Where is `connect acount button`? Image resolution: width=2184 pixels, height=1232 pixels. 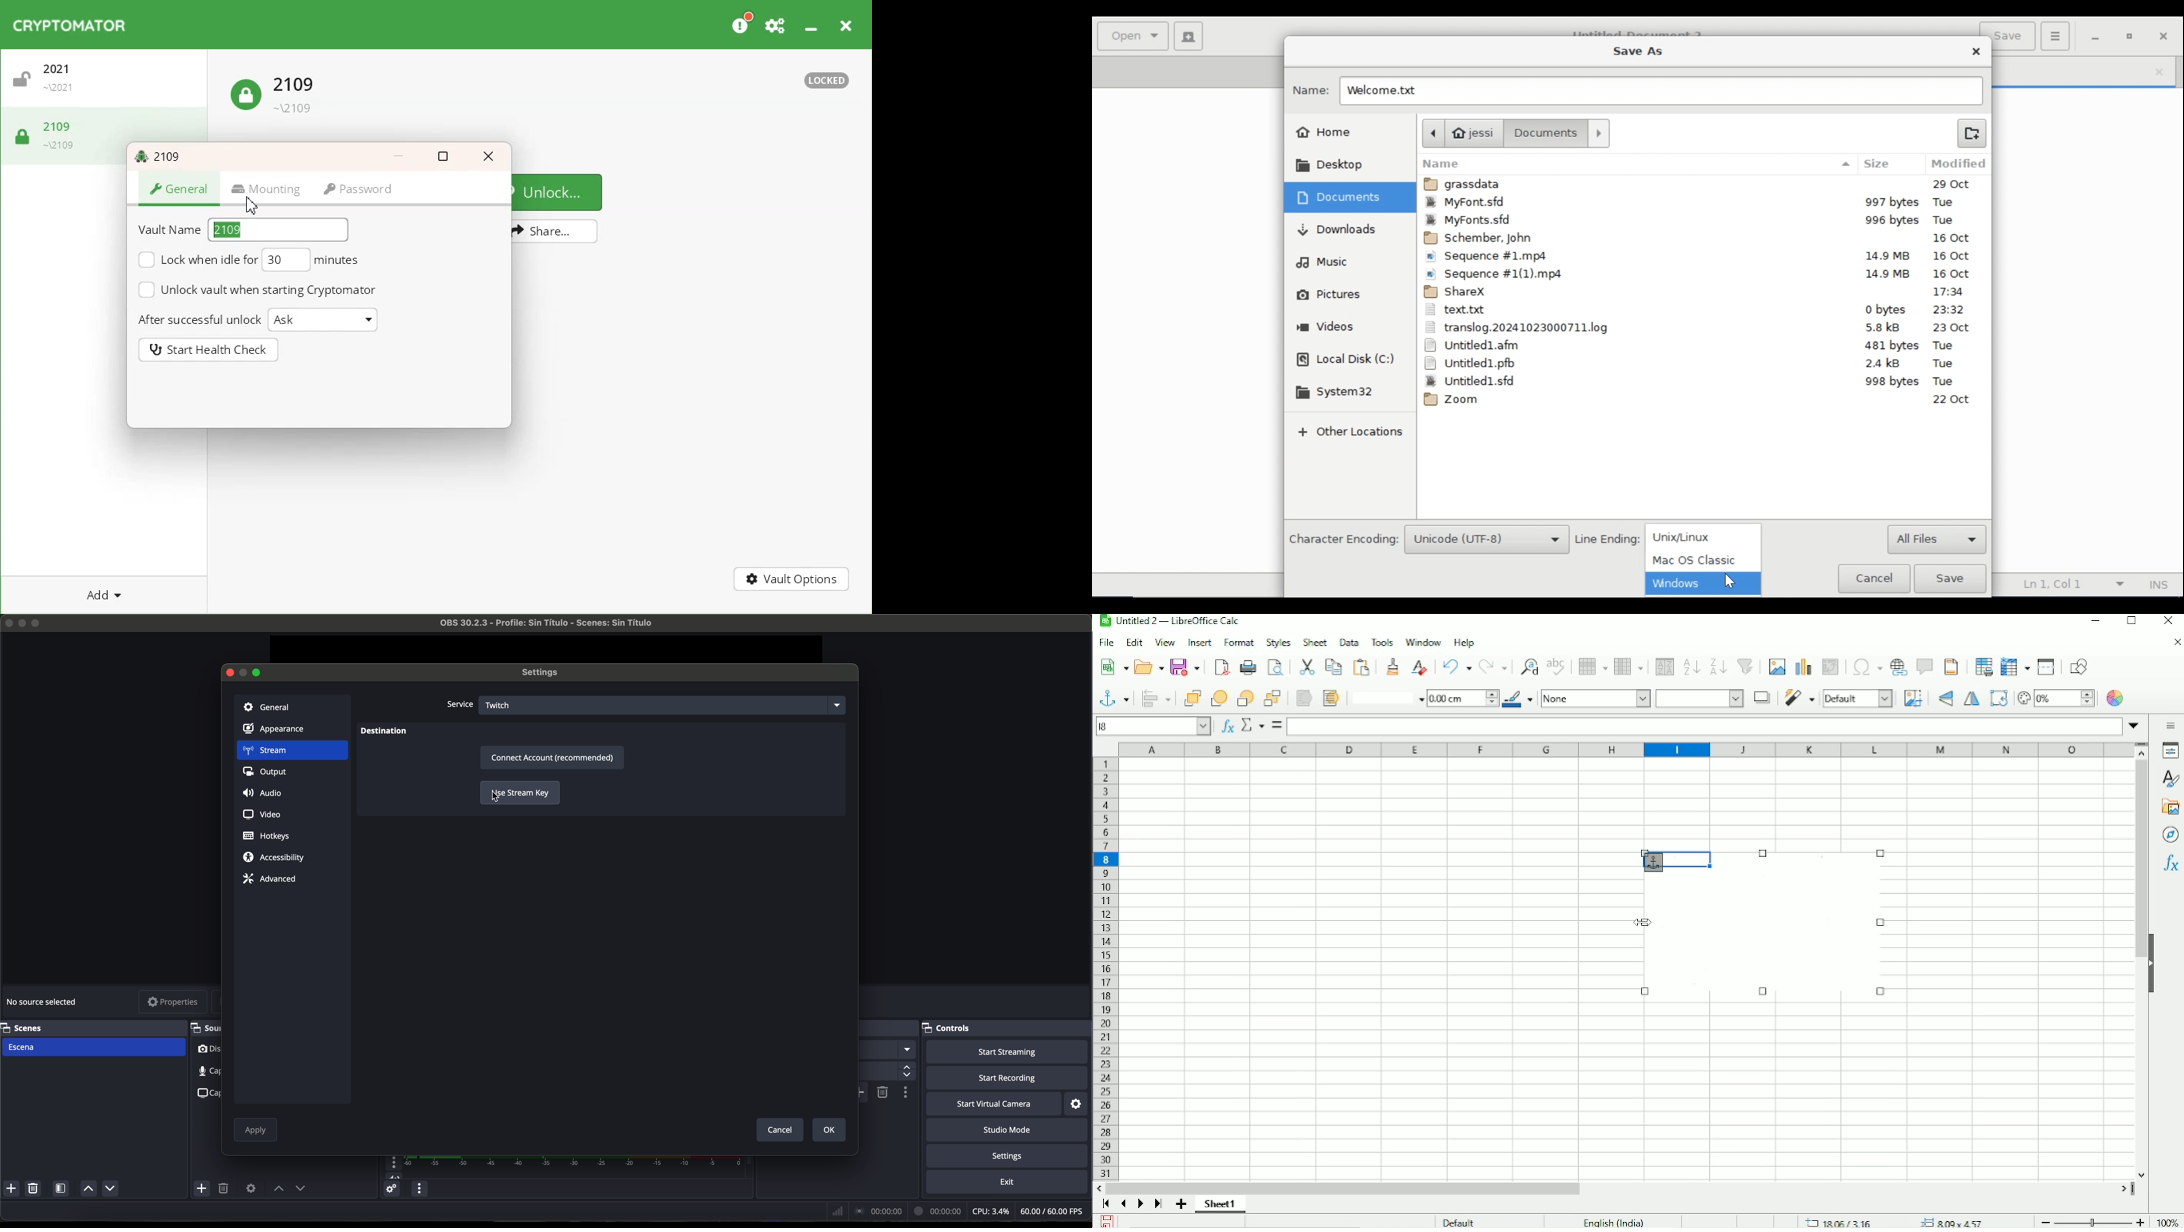
connect acount button is located at coordinates (553, 758).